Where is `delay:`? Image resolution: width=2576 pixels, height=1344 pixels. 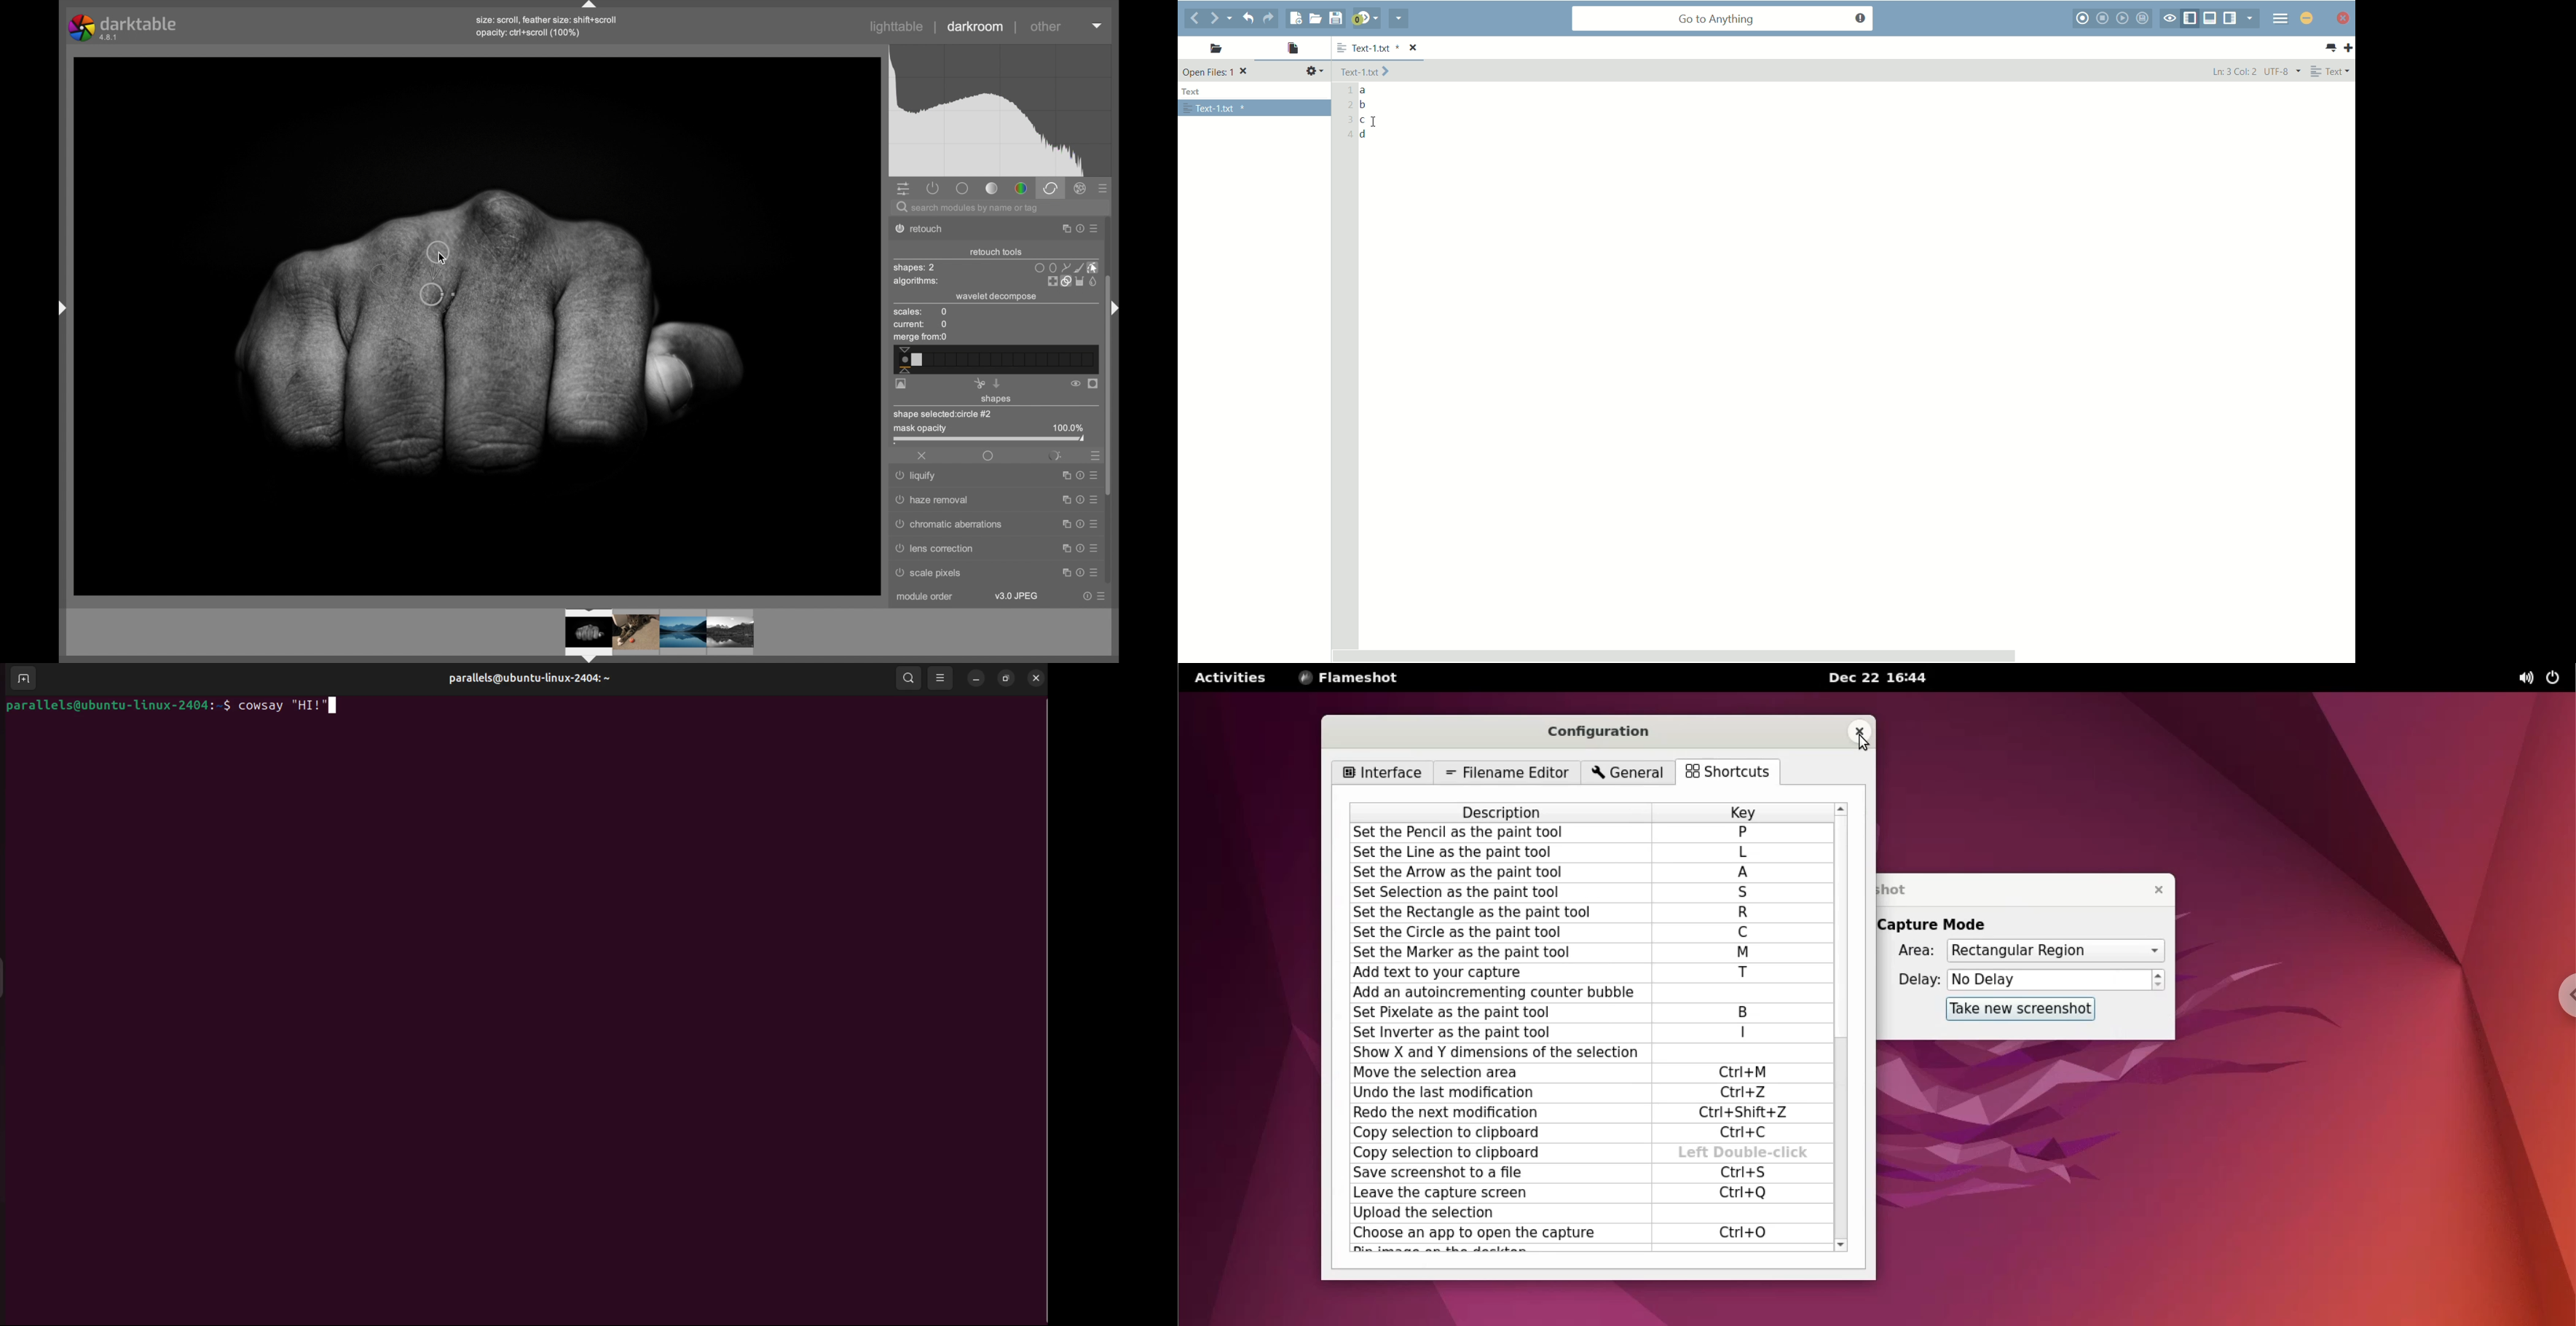
delay: is located at coordinates (1911, 979).